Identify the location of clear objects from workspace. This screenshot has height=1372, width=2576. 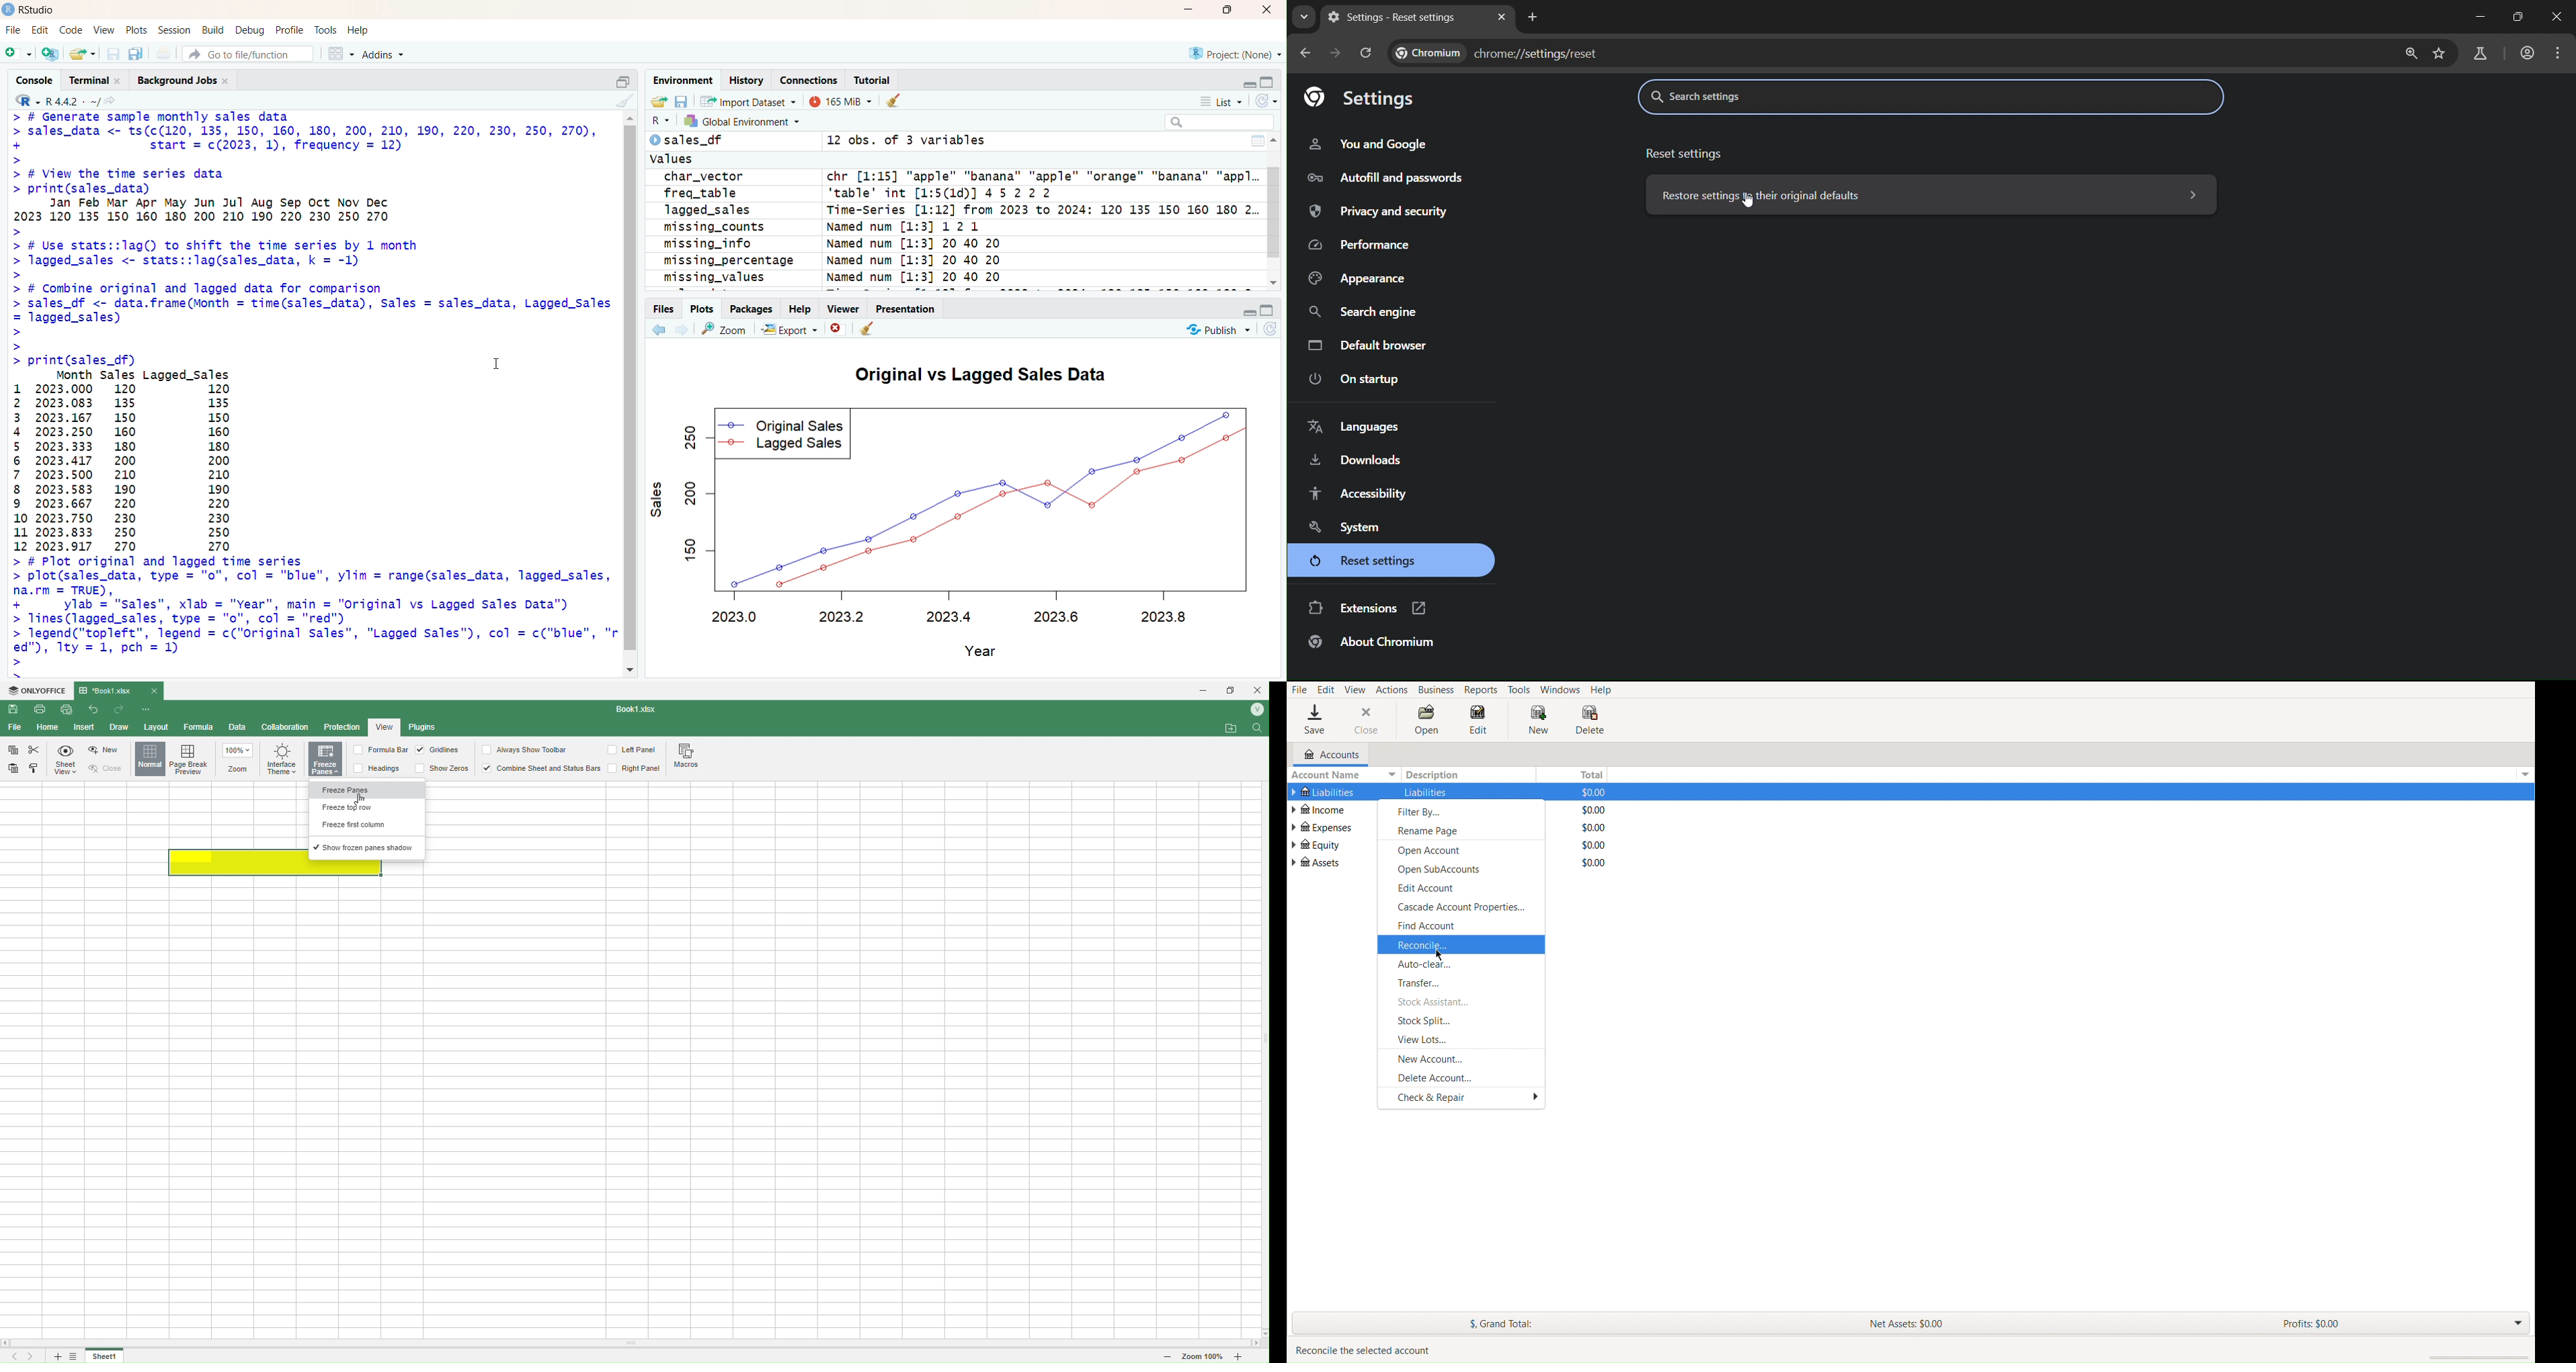
(895, 101).